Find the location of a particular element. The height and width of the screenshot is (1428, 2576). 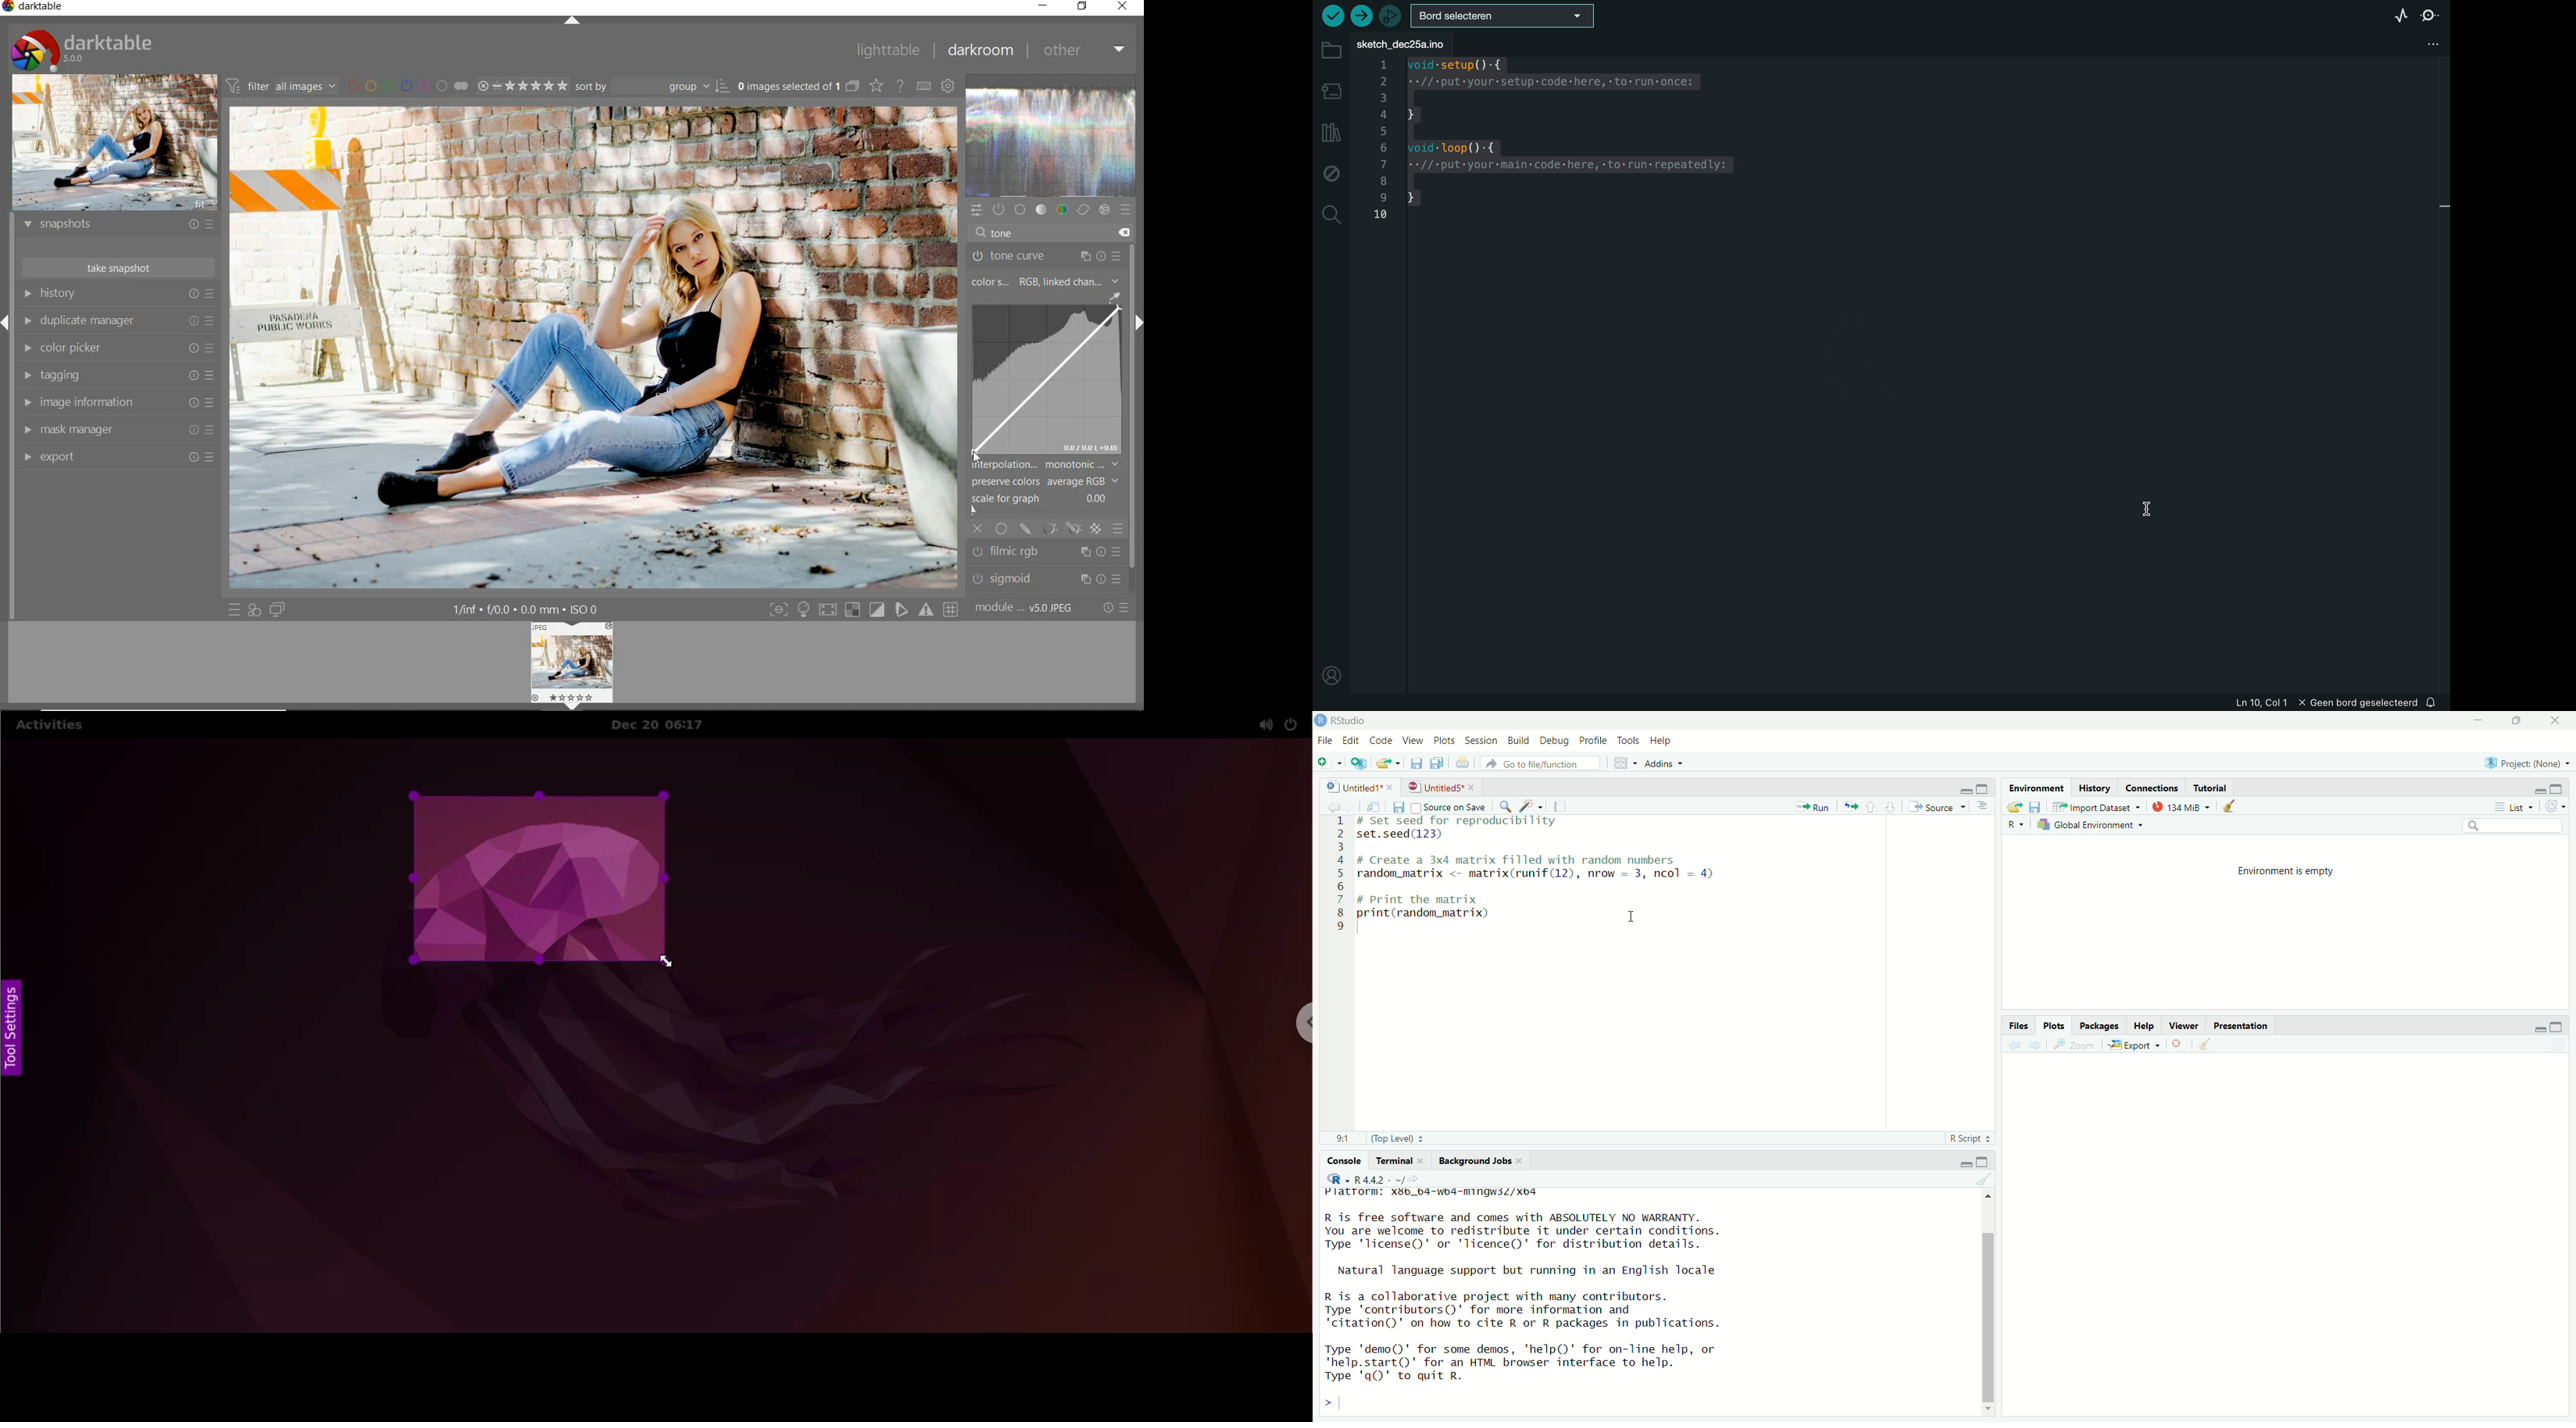

RStudio is located at coordinates (1348, 721).